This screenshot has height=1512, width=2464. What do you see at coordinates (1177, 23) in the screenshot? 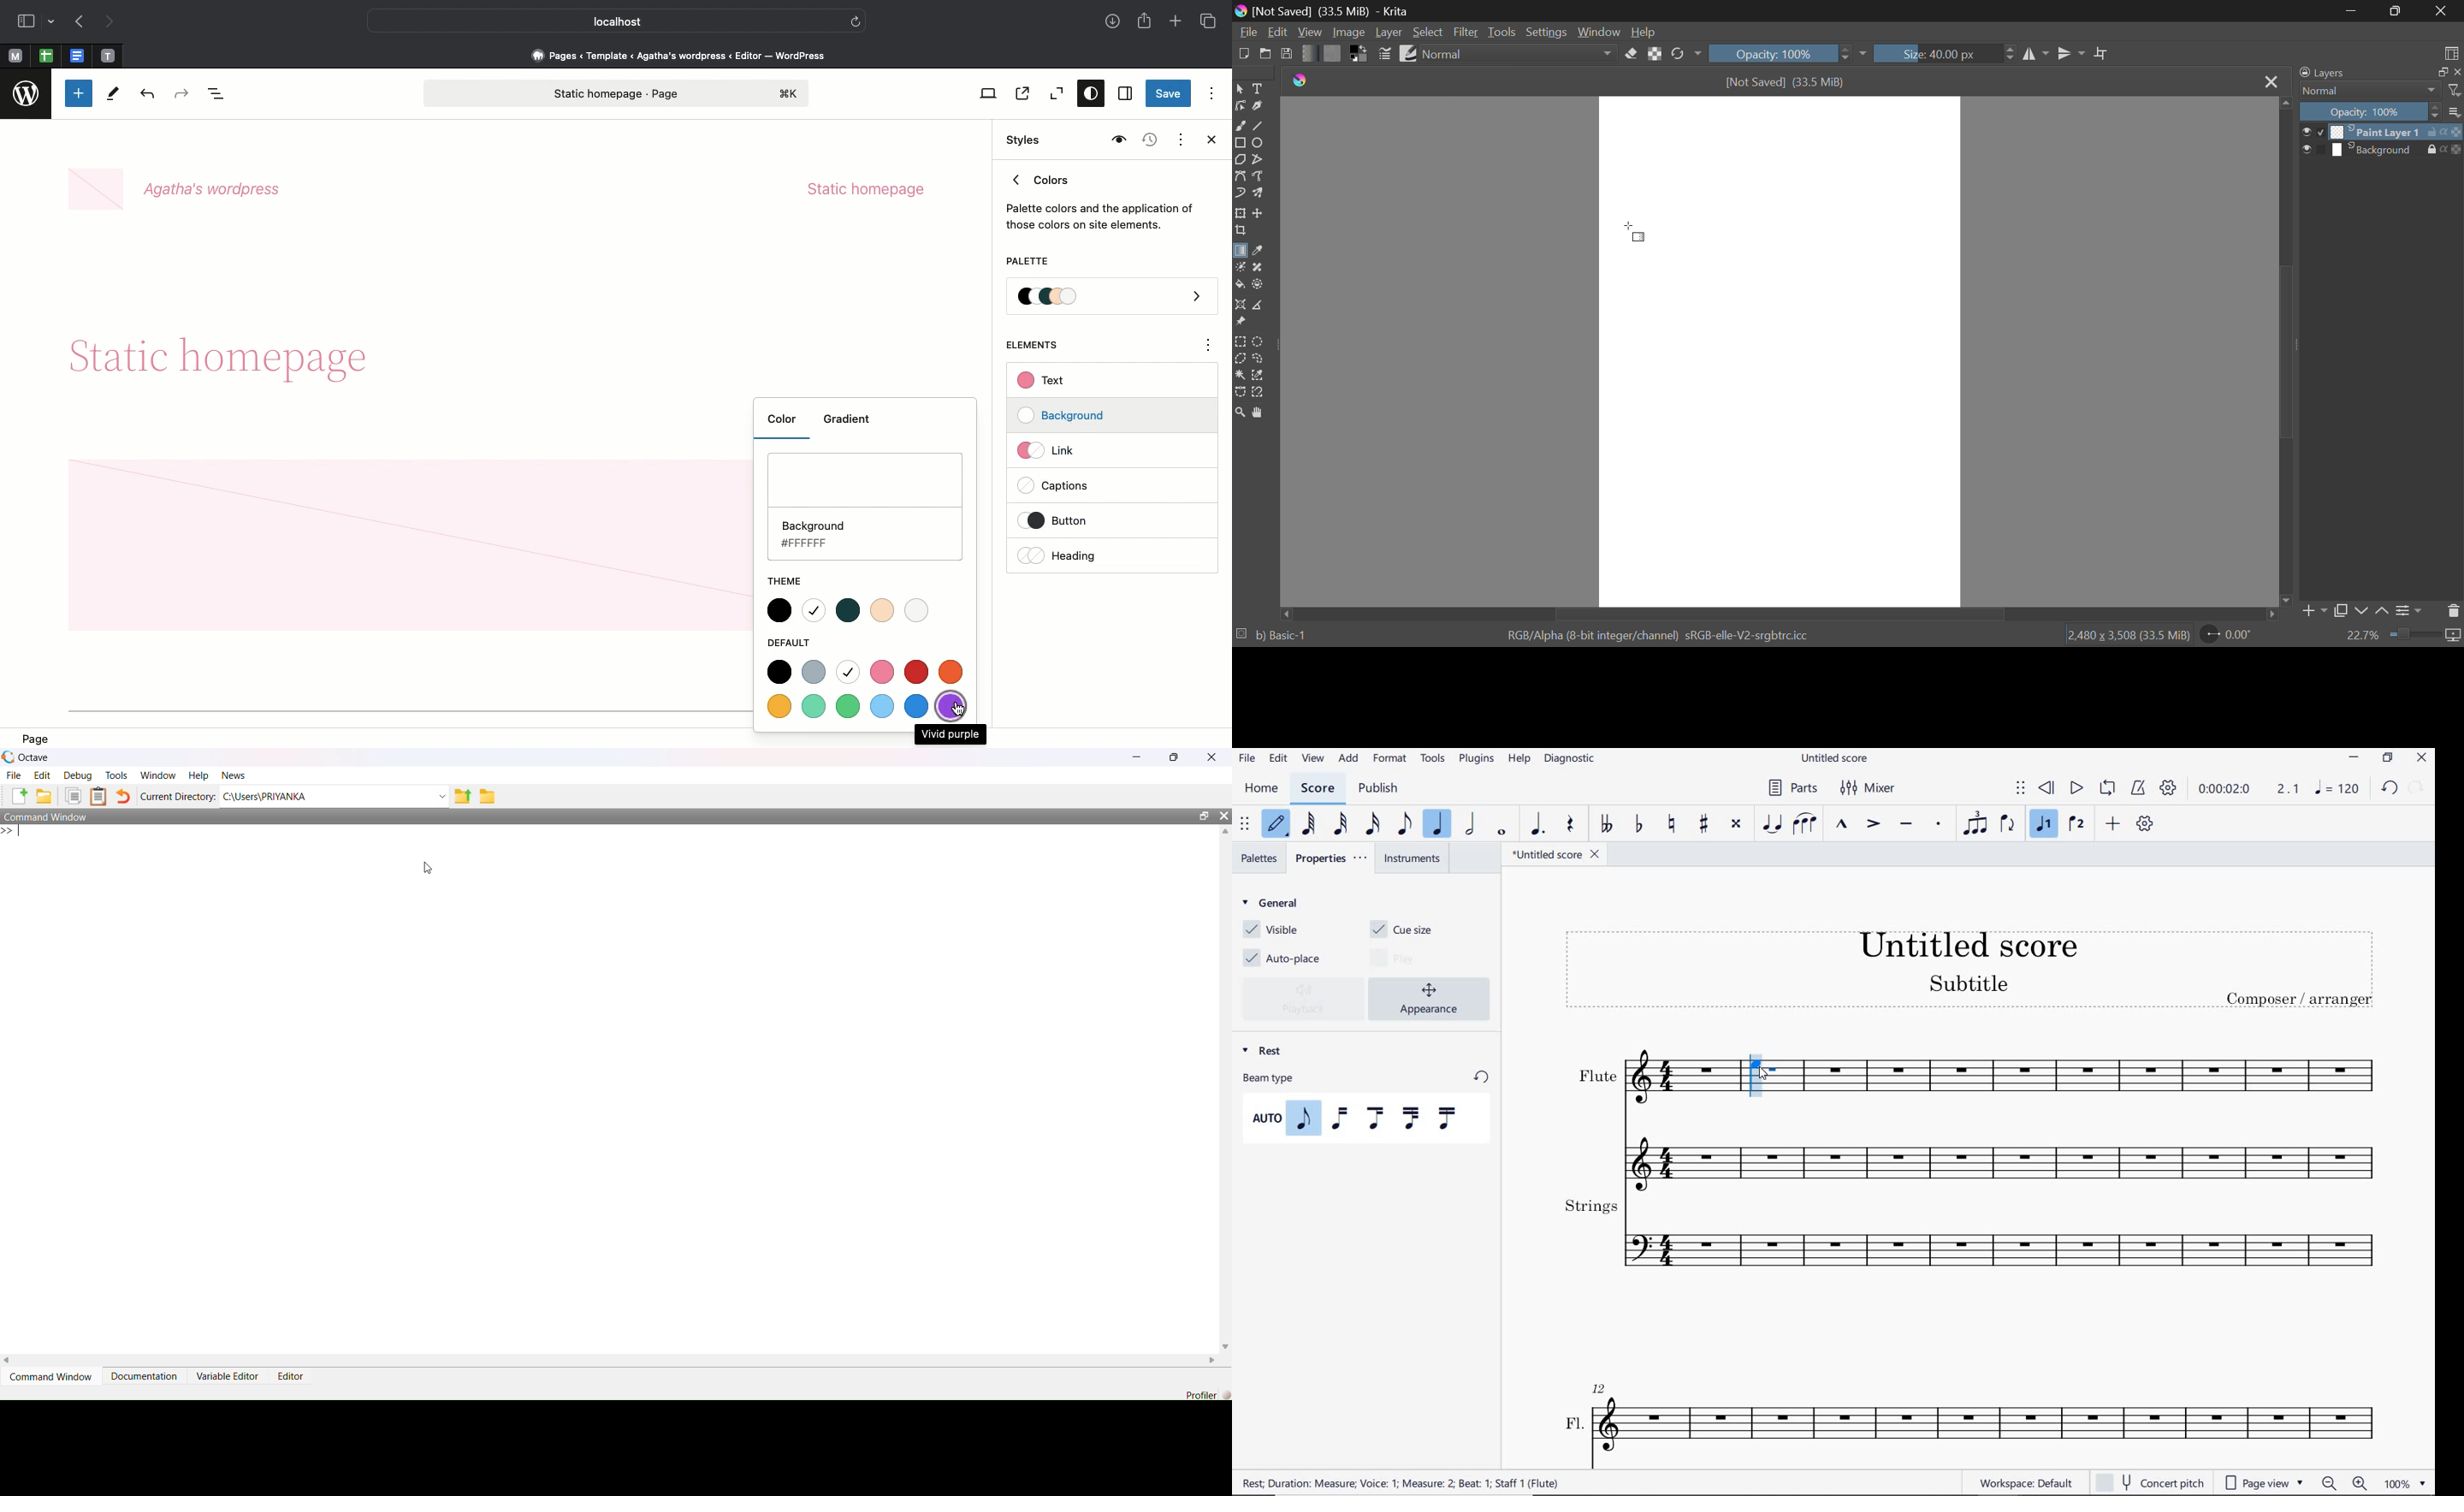
I see `Add new tab` at bounding box center [1177, 23].